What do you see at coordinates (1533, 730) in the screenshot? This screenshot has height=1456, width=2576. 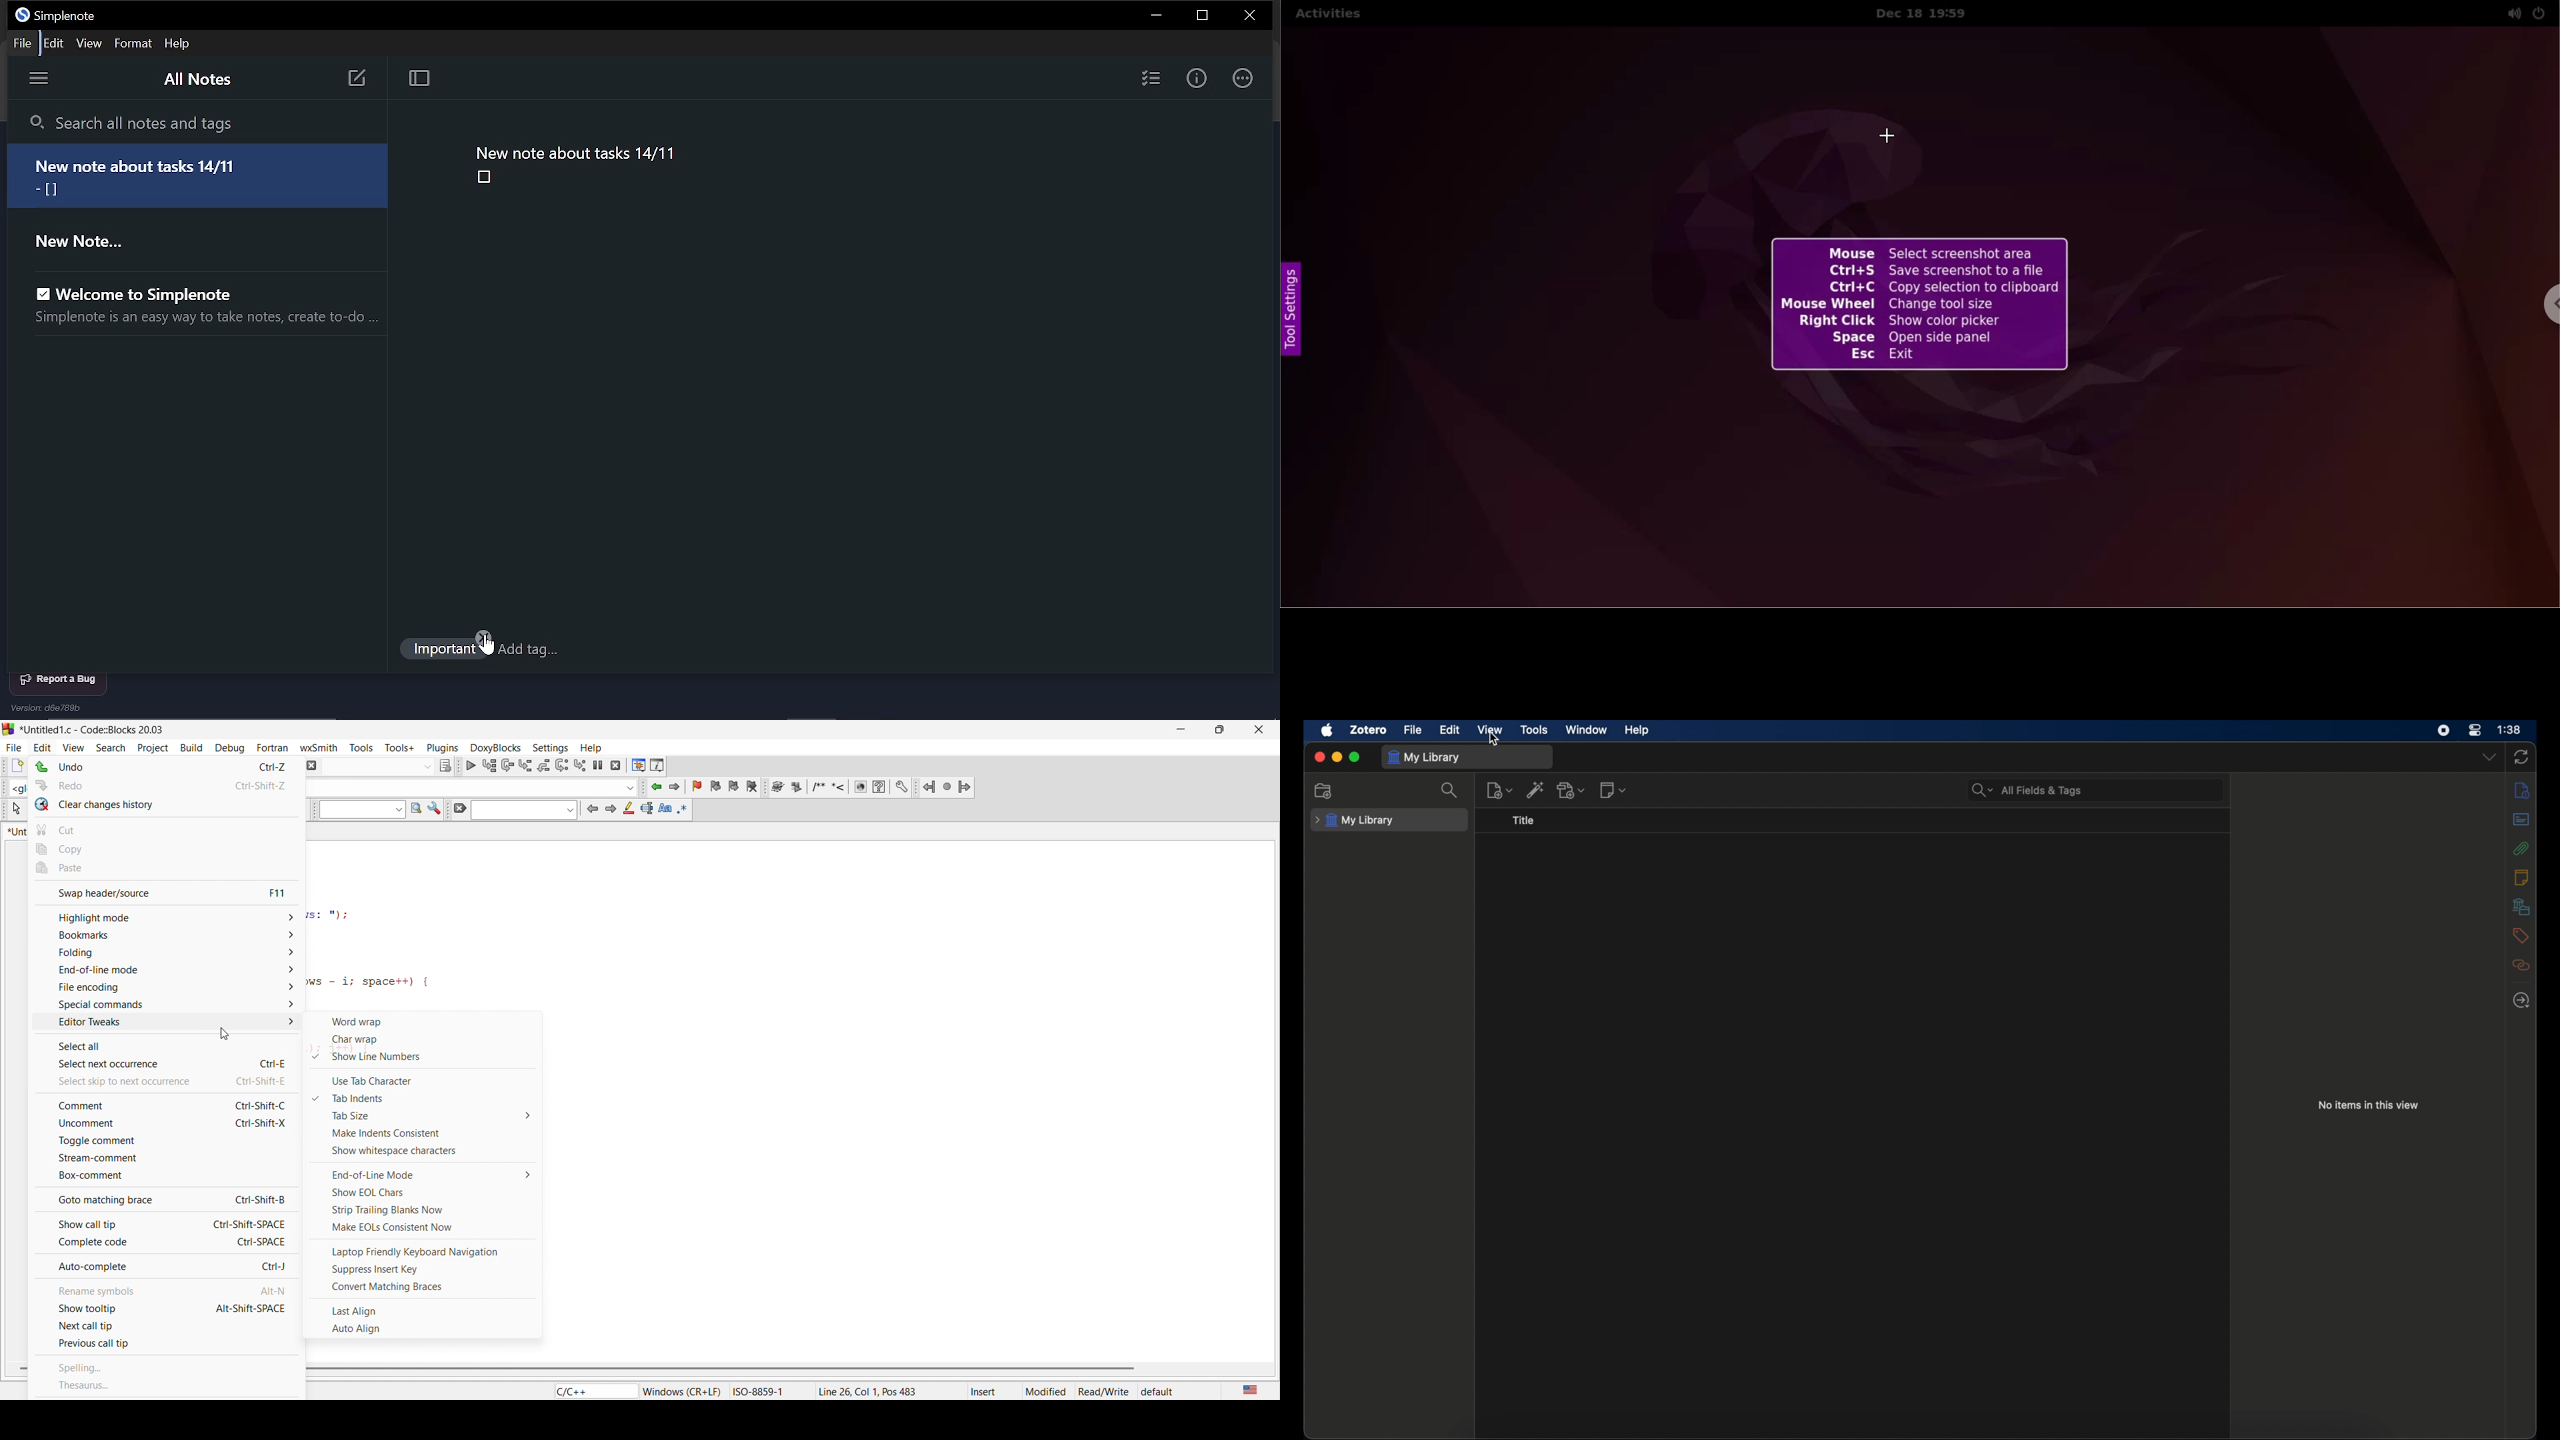 I see `tools` at bounding box center [1533, 730].